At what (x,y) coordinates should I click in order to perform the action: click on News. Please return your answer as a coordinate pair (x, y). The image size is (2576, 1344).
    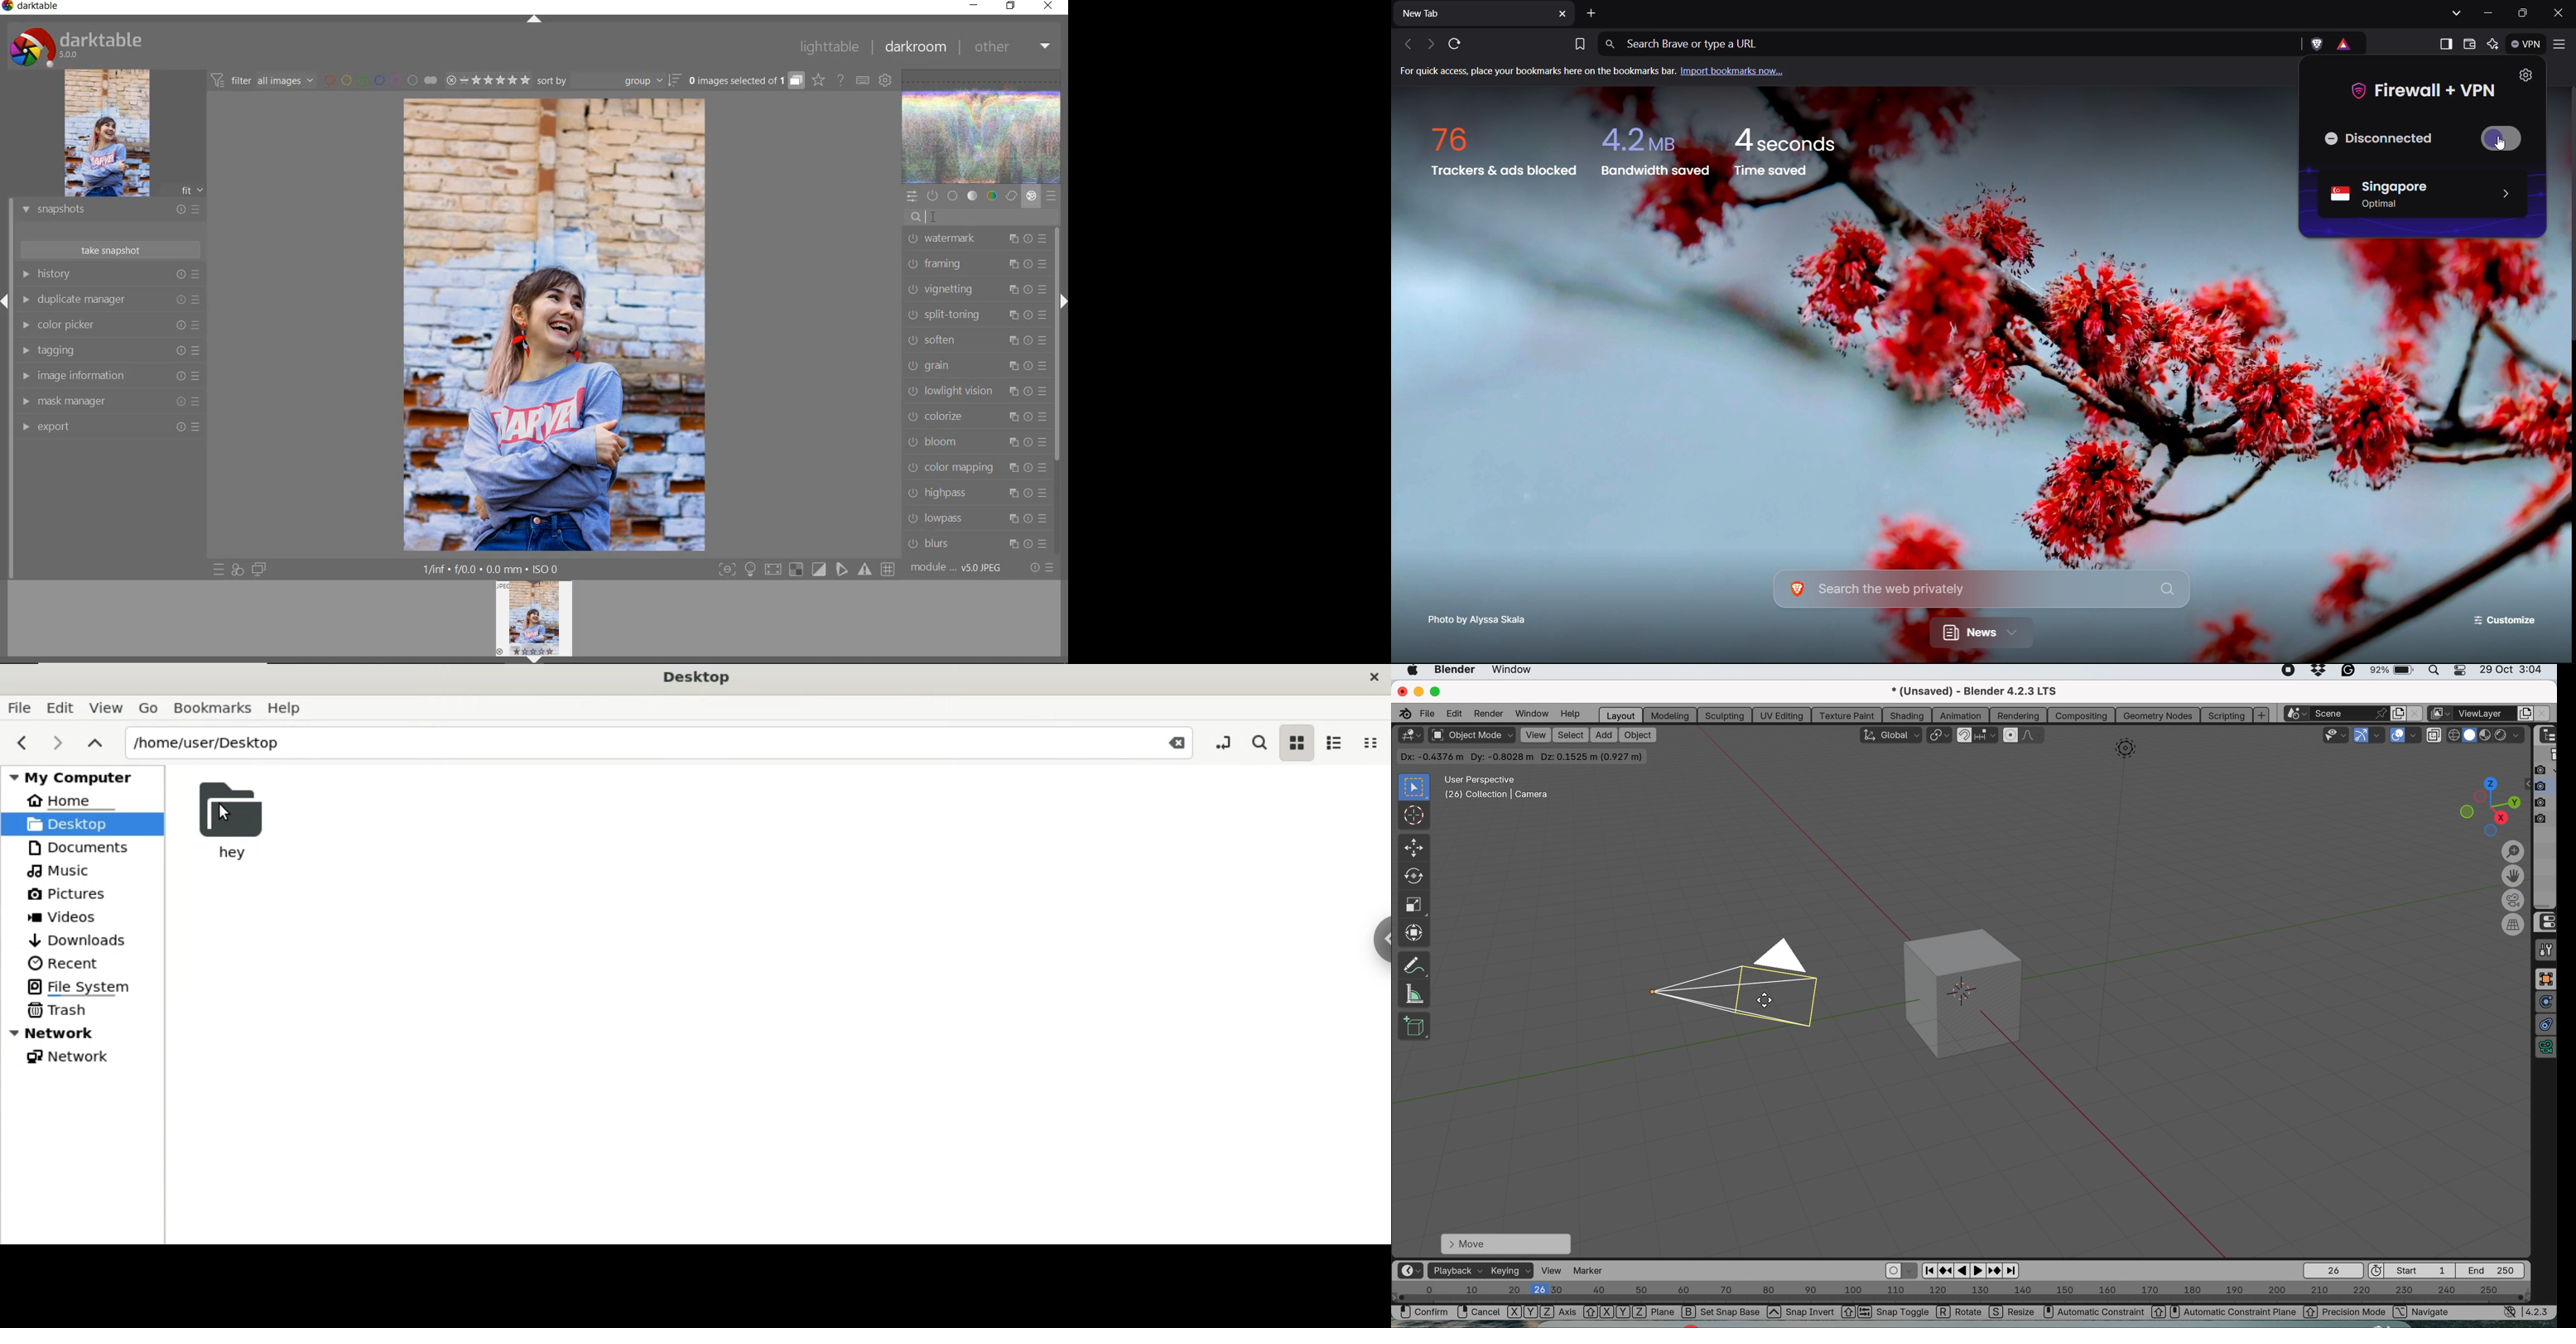
    Looking at the image, I should click on (1982, 633).